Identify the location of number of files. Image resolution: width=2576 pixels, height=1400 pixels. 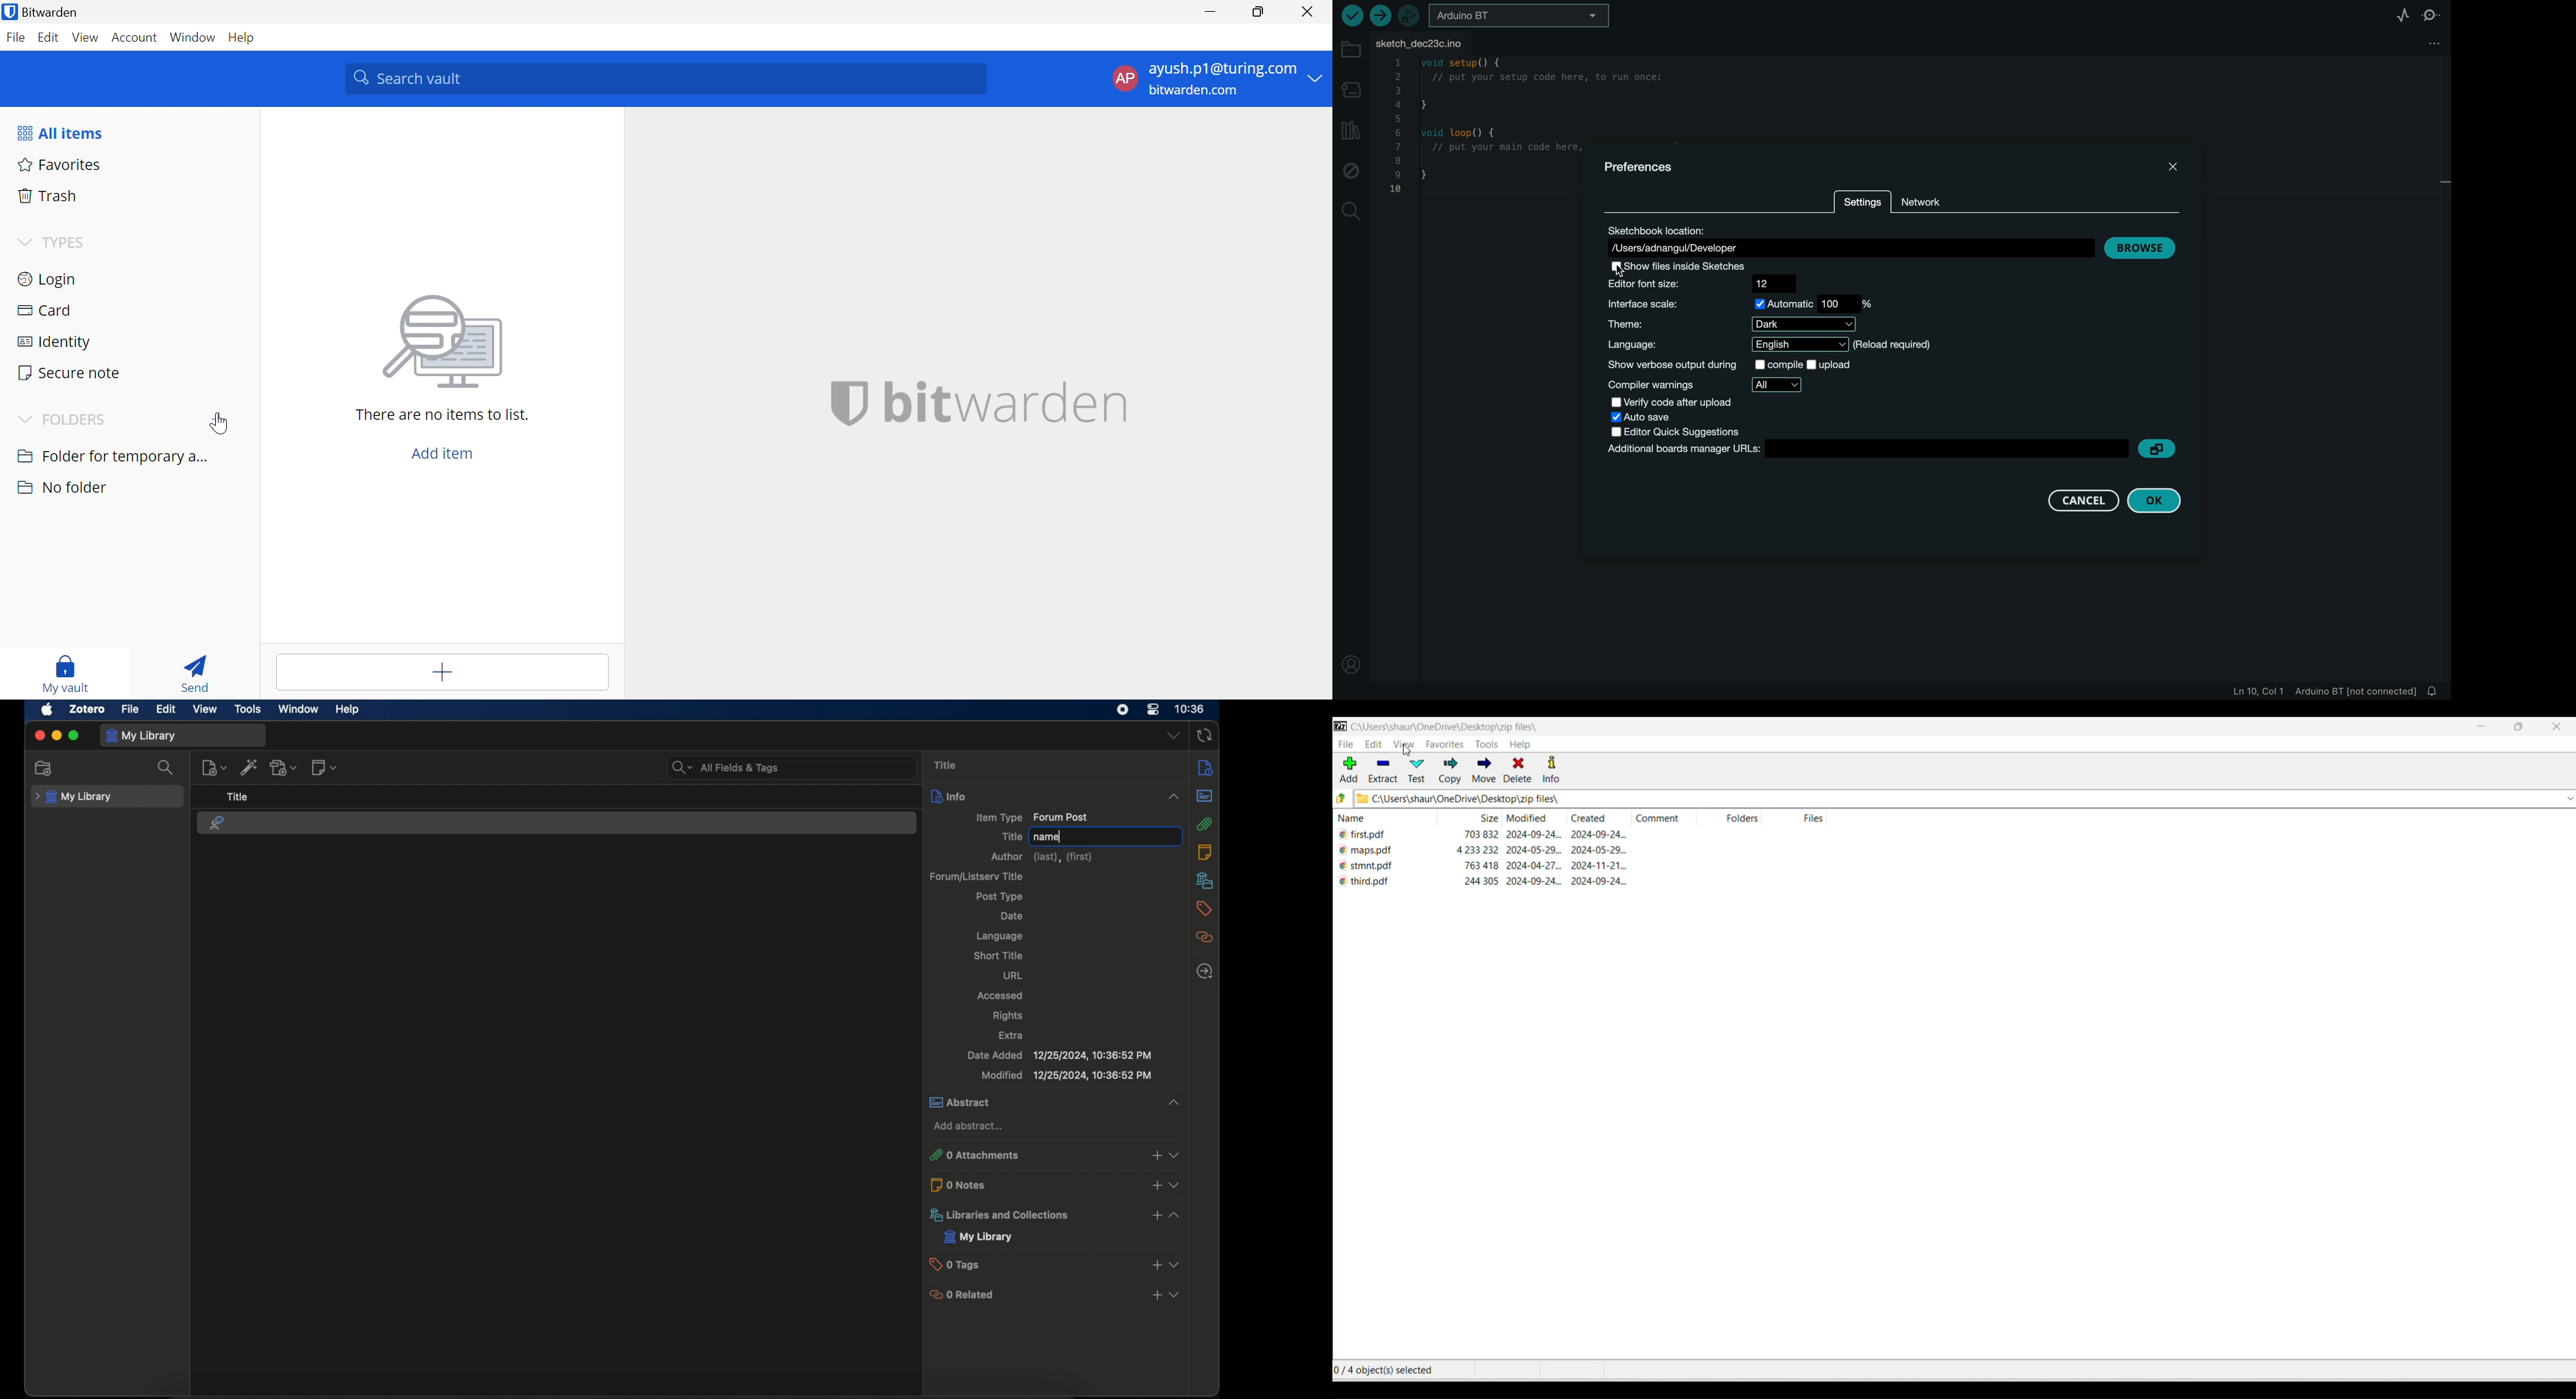
(1816, 819).